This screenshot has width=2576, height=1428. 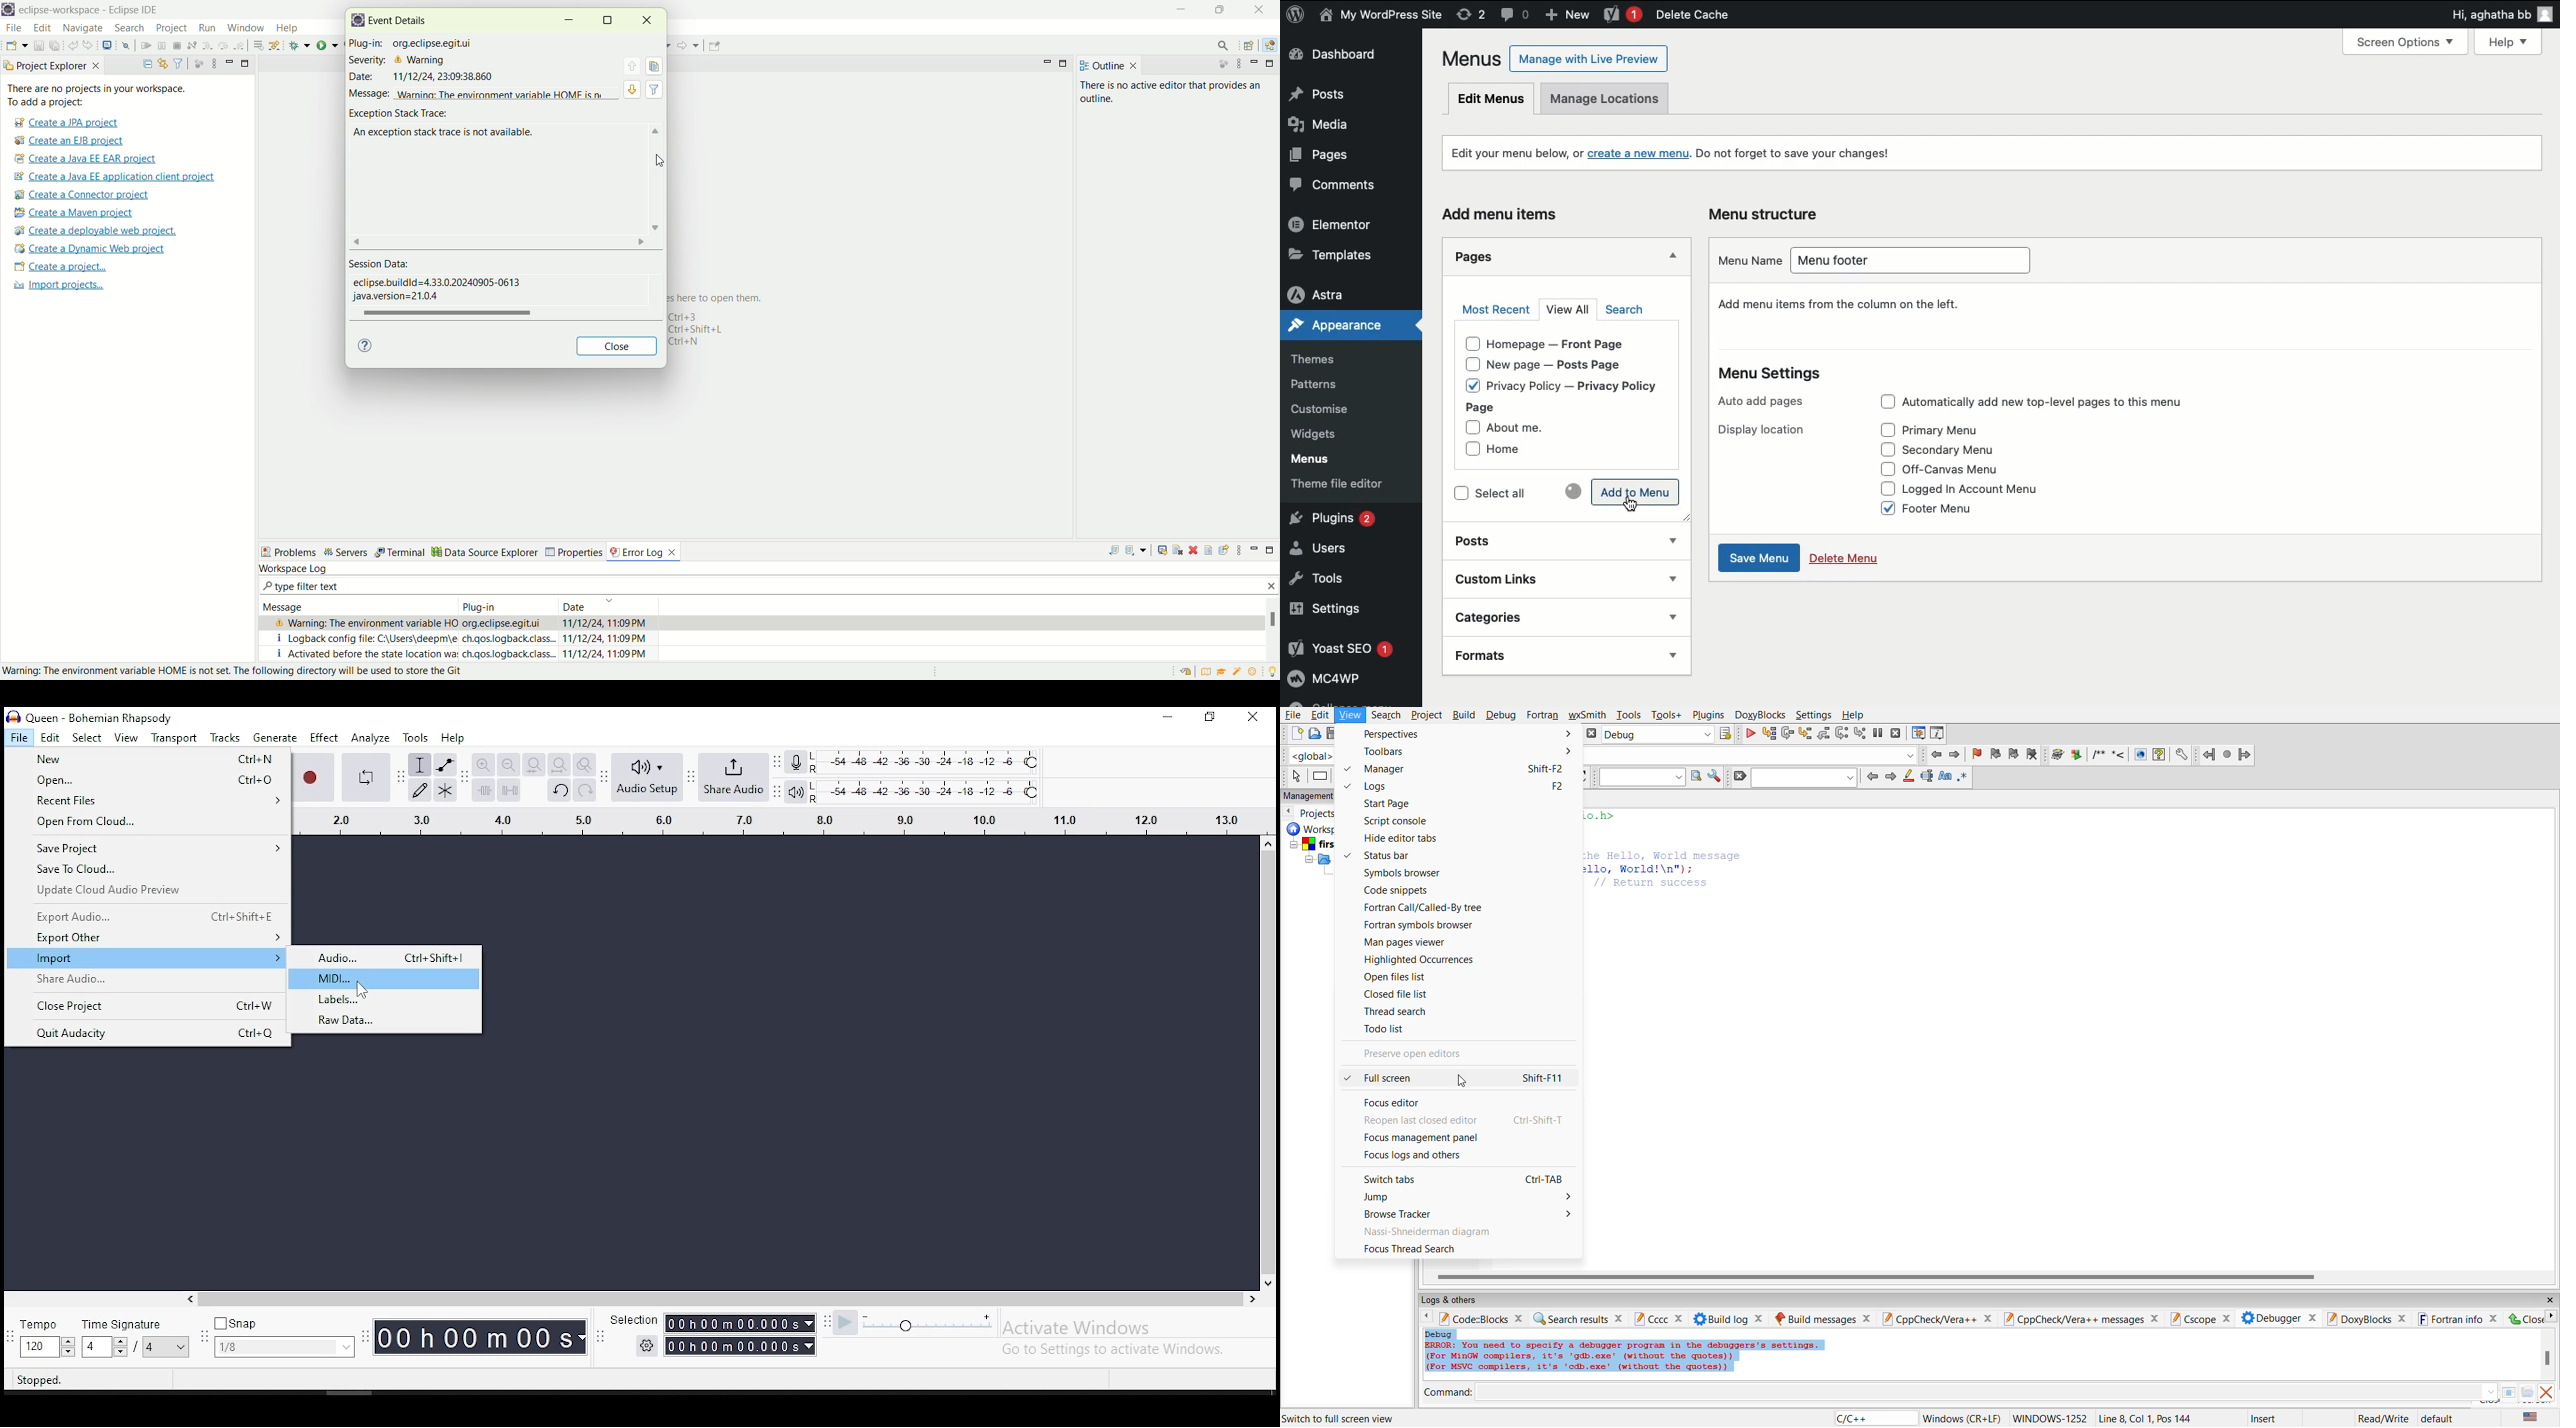 I want to click on break debugger, so click(x=1879, y=734).